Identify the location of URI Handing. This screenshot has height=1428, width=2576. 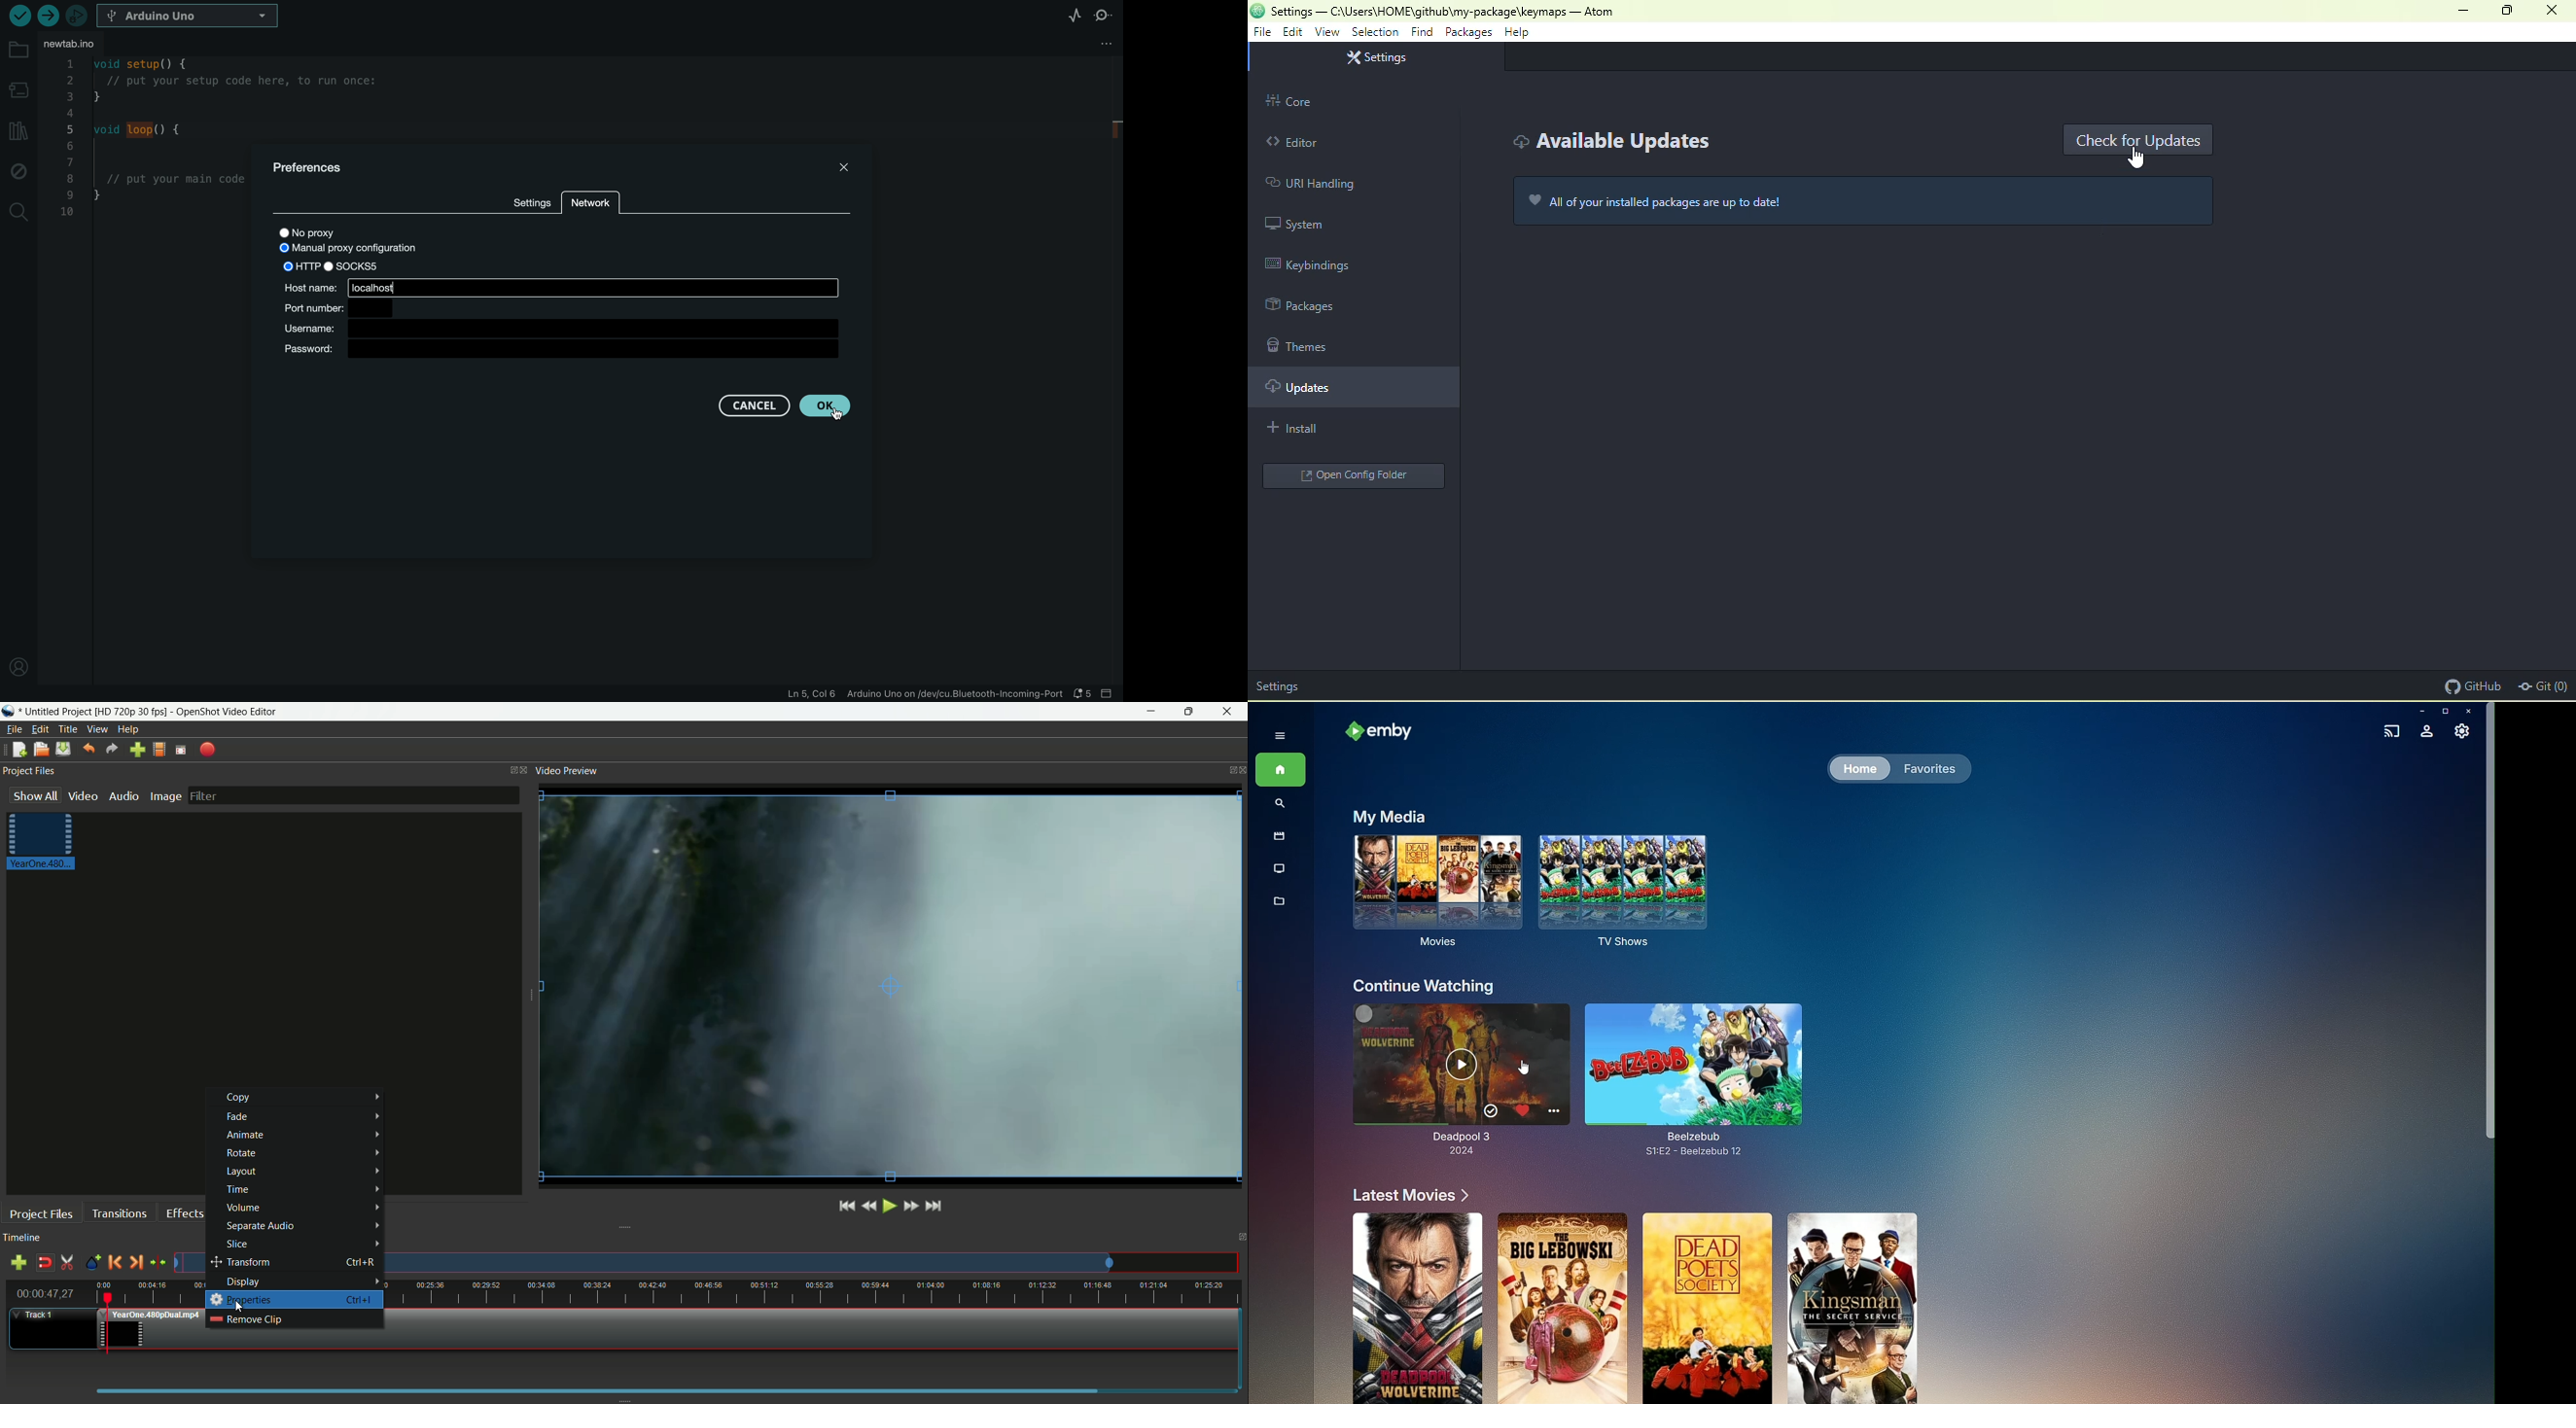
(1308, 183).